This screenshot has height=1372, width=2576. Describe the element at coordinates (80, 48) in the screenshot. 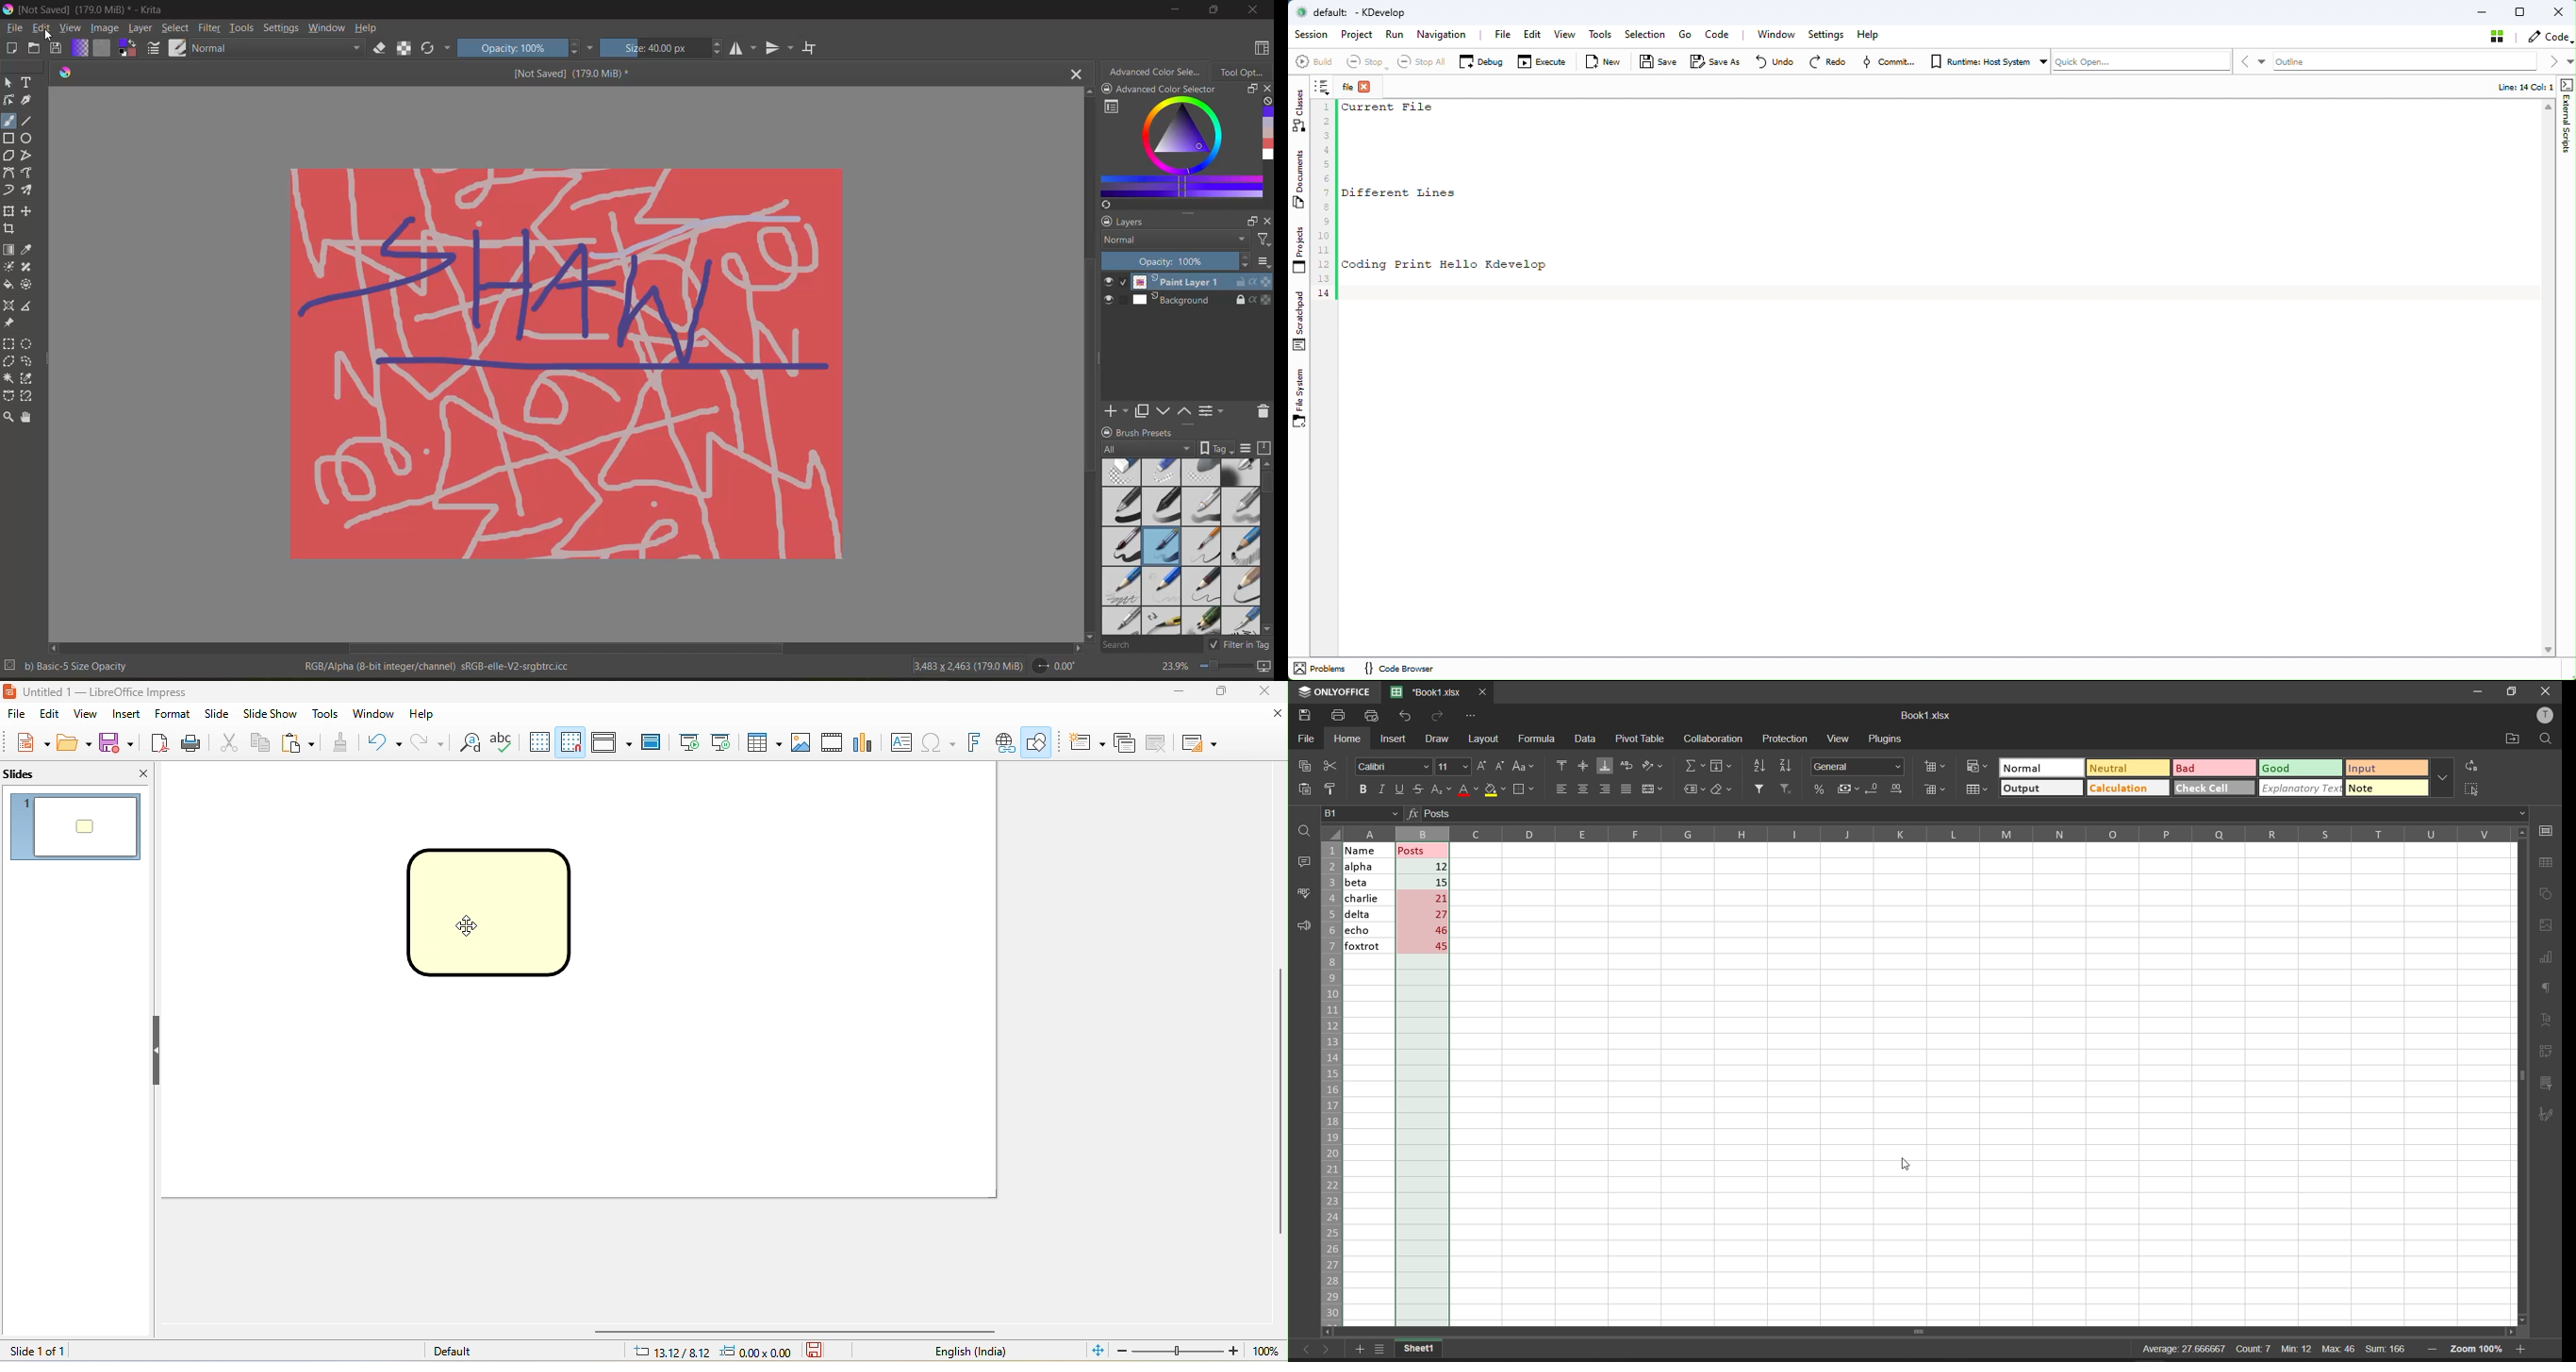

I see `fill gradient` at that location.